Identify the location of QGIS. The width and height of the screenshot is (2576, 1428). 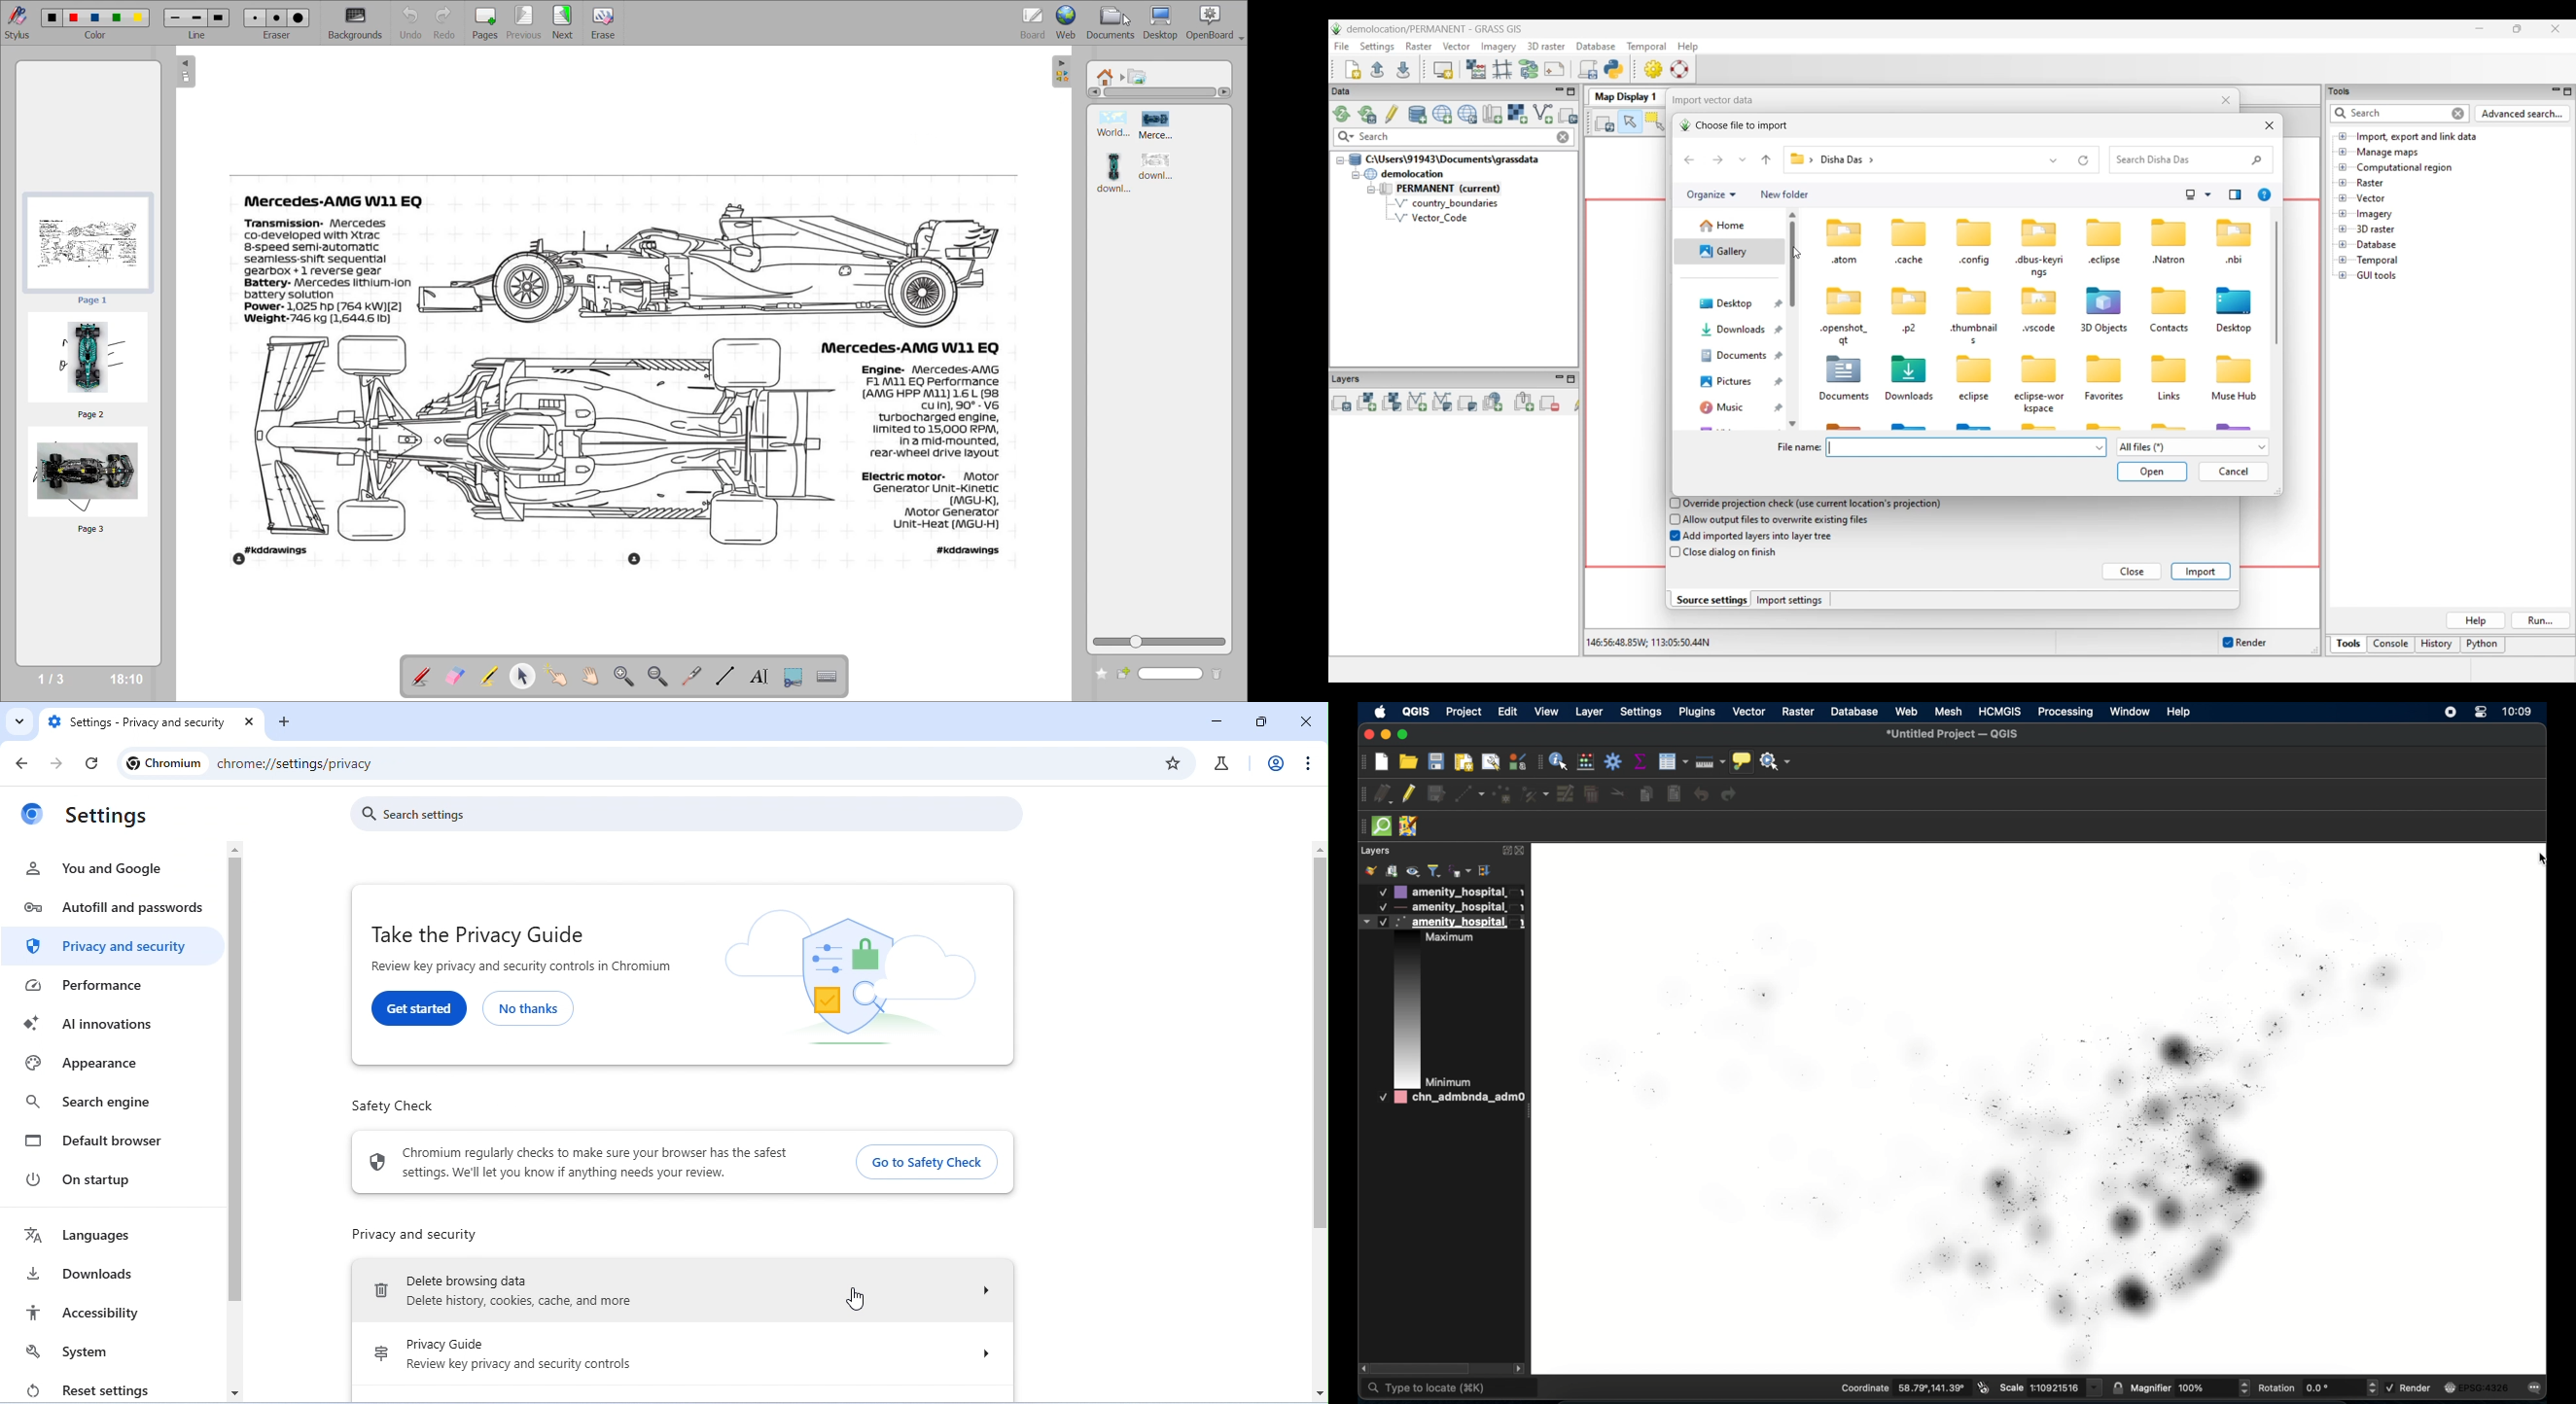
(1415, 711).